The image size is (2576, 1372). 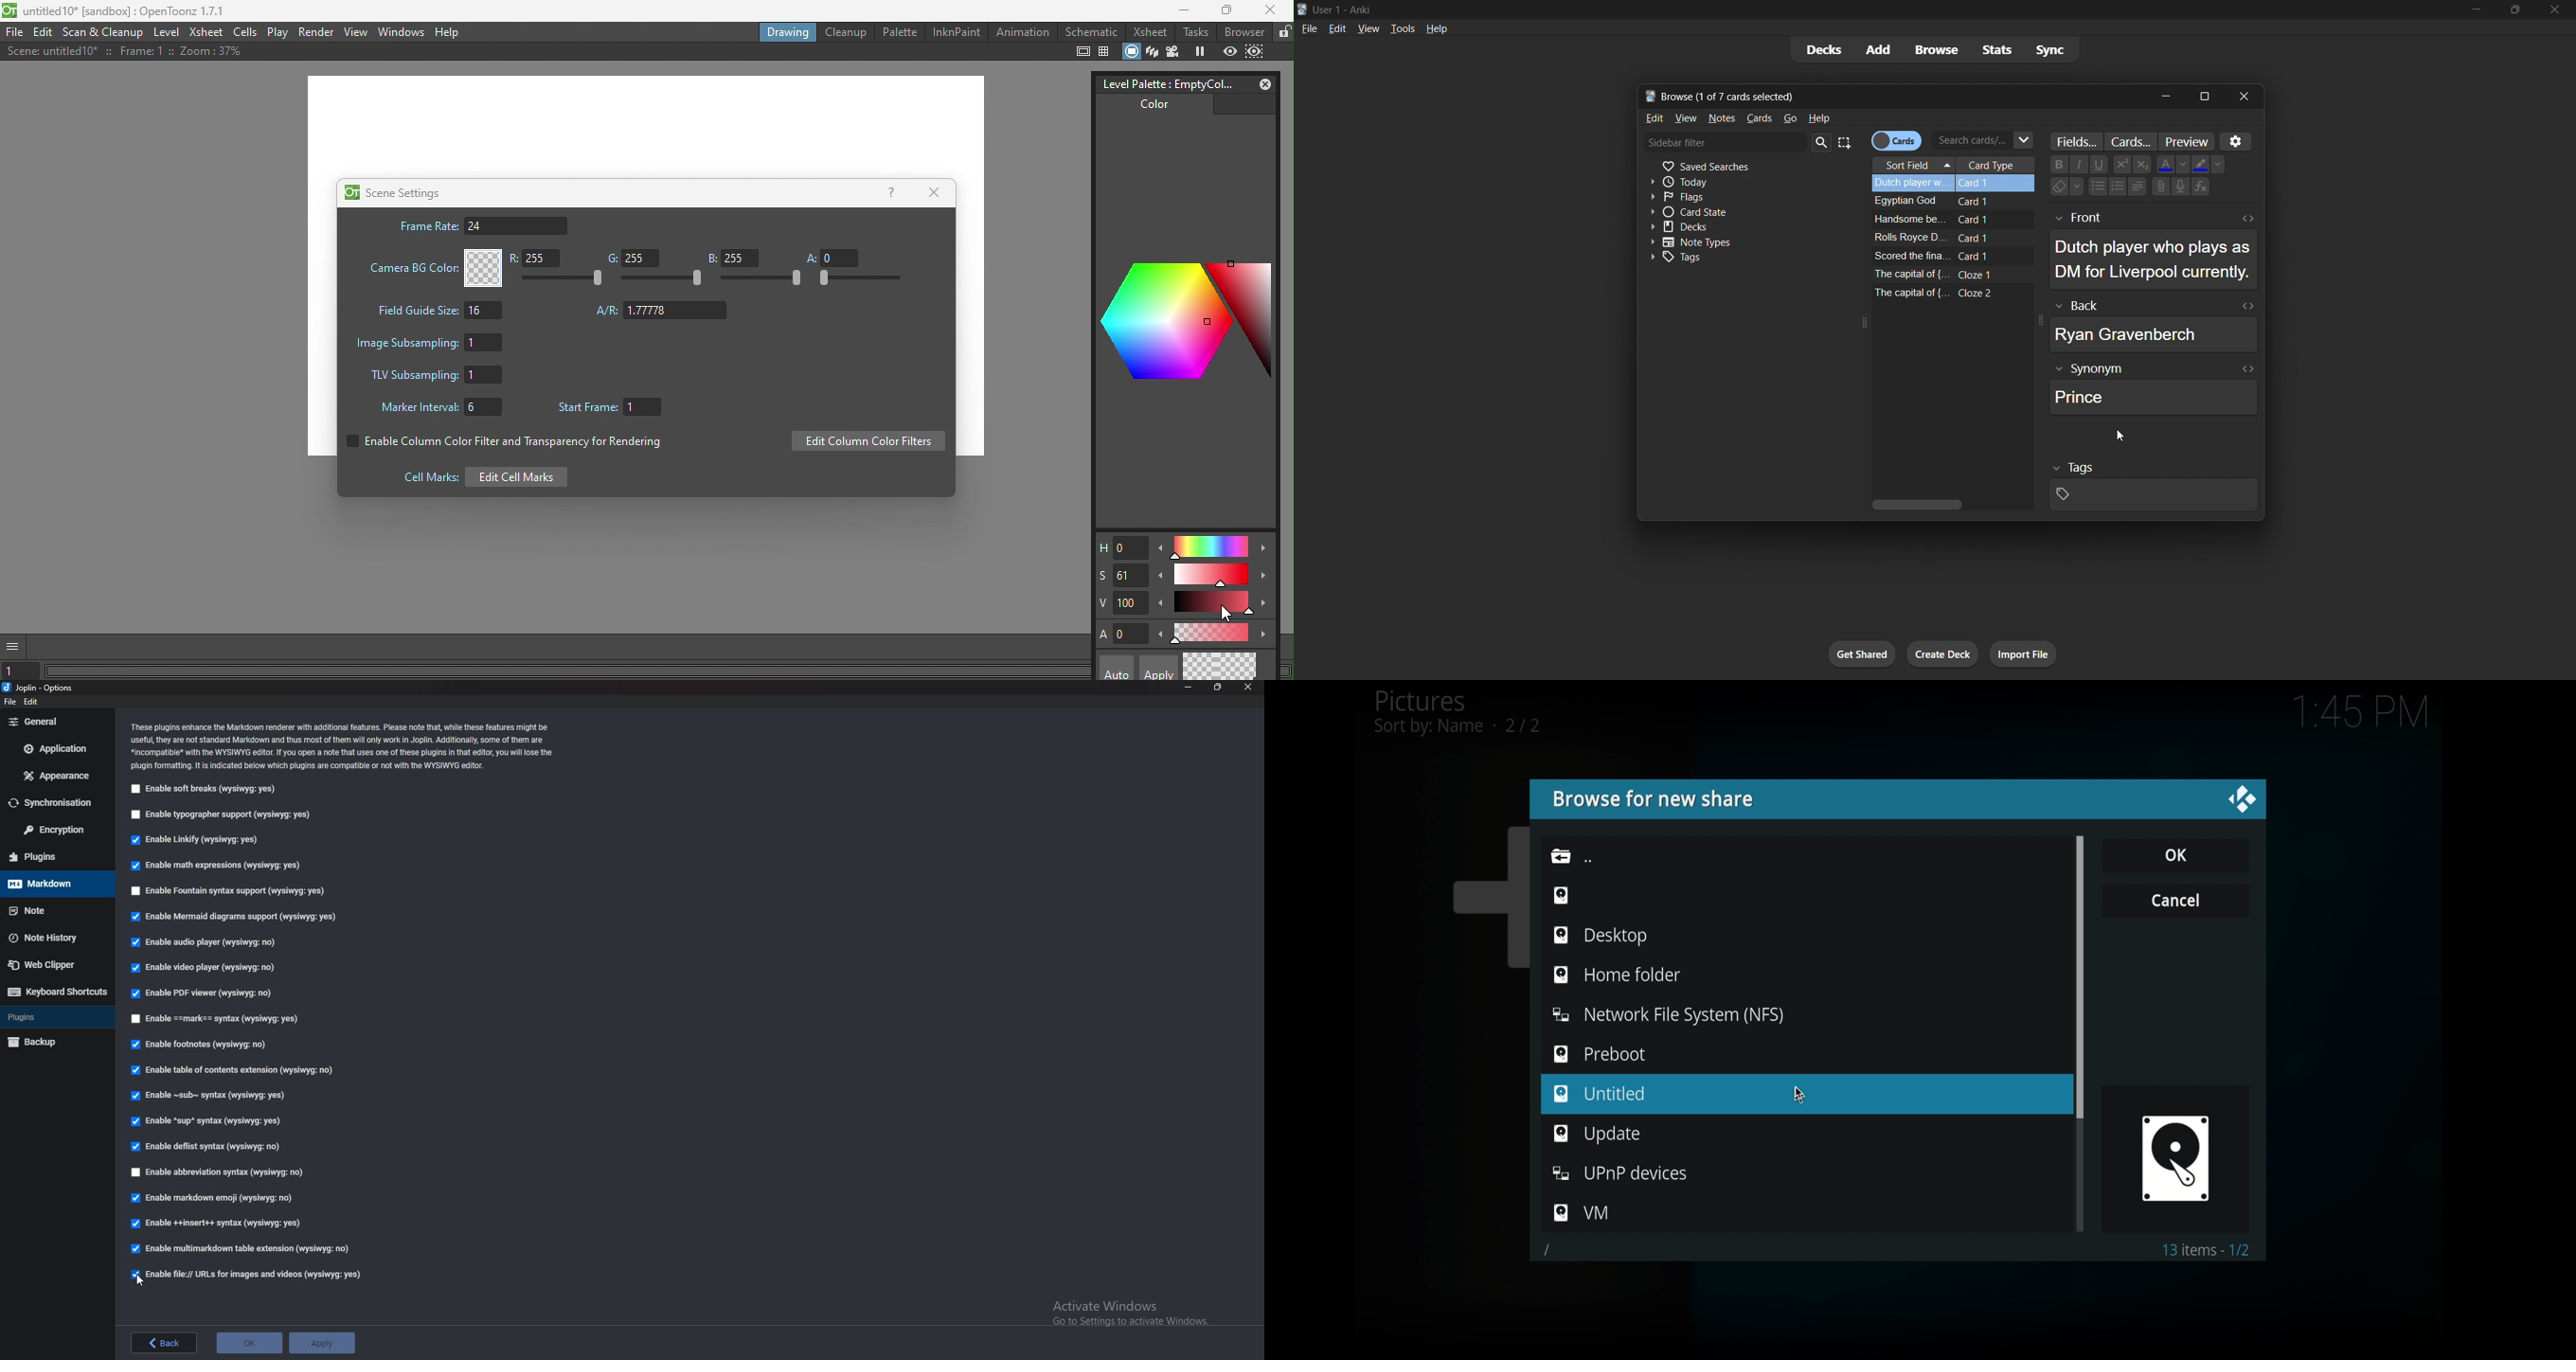 What do you see at coordinates (23, 671) in the screenshot?
I see `set the current frame` at bounding box center [23, 671].